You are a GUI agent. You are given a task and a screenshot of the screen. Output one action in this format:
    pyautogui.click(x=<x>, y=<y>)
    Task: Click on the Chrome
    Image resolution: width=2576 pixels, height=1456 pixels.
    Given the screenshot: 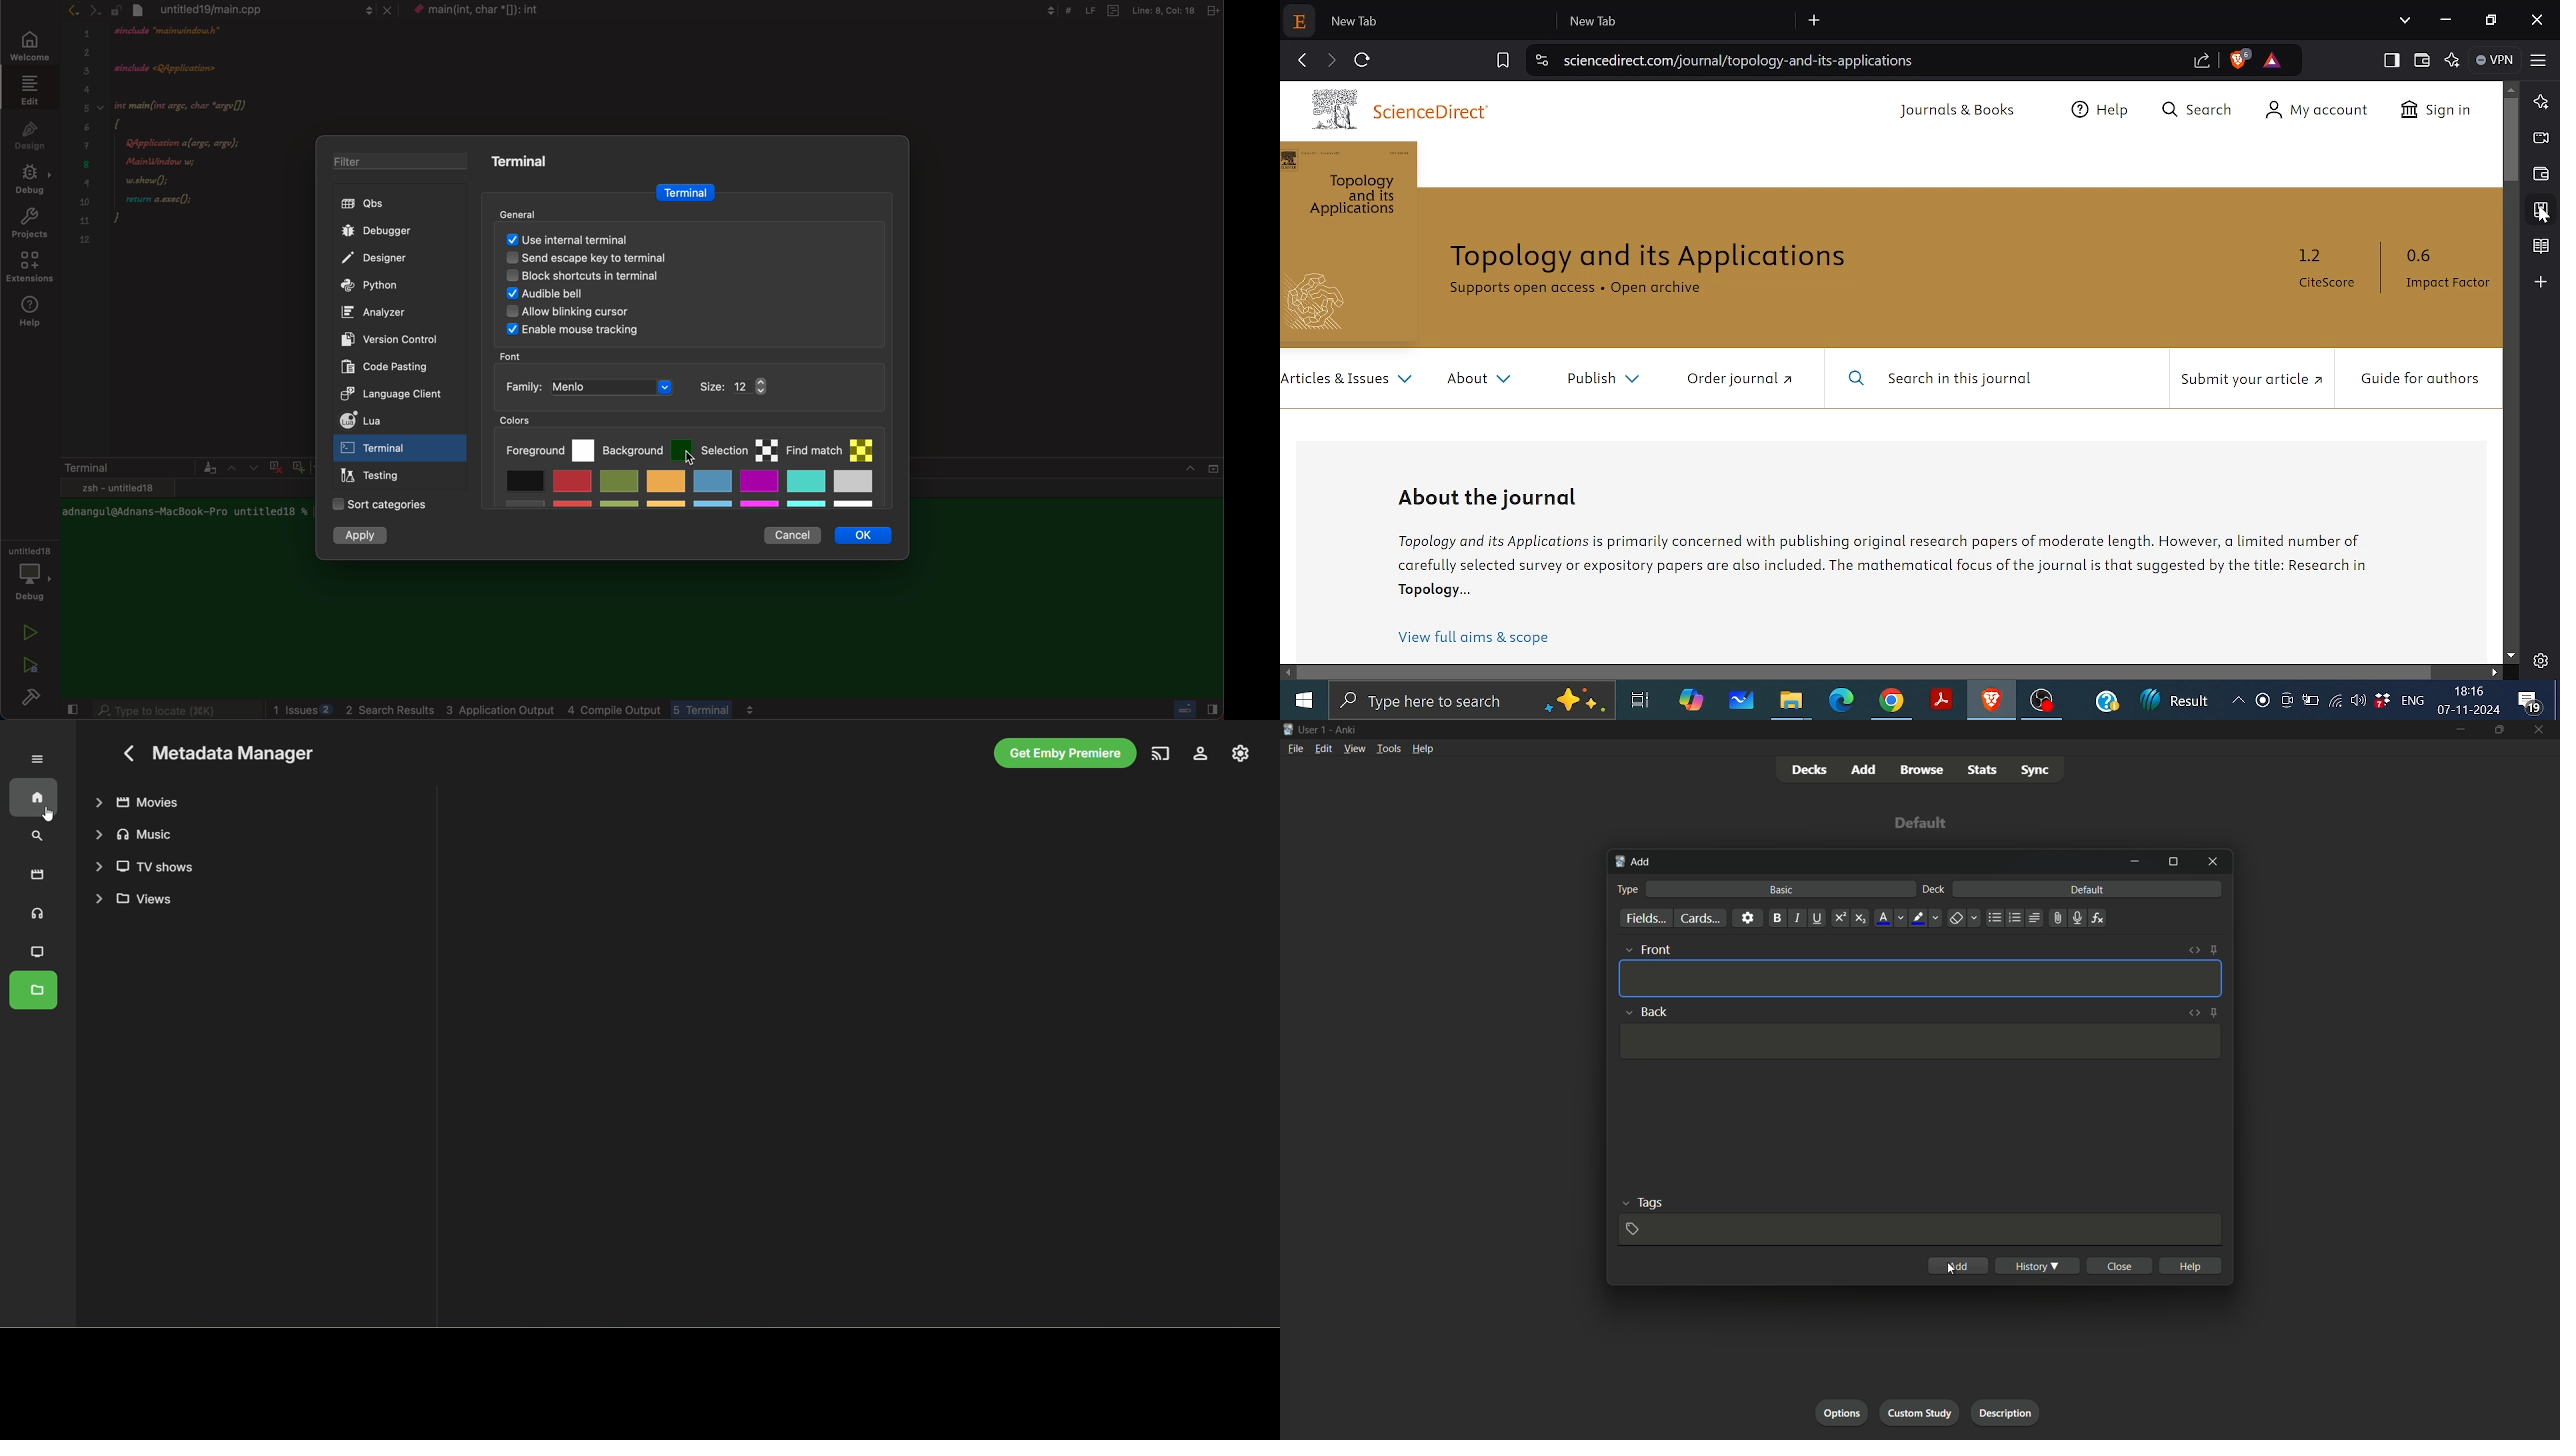 What is the action you would take?
    pyautogui.click(x=1891, y=703)
    